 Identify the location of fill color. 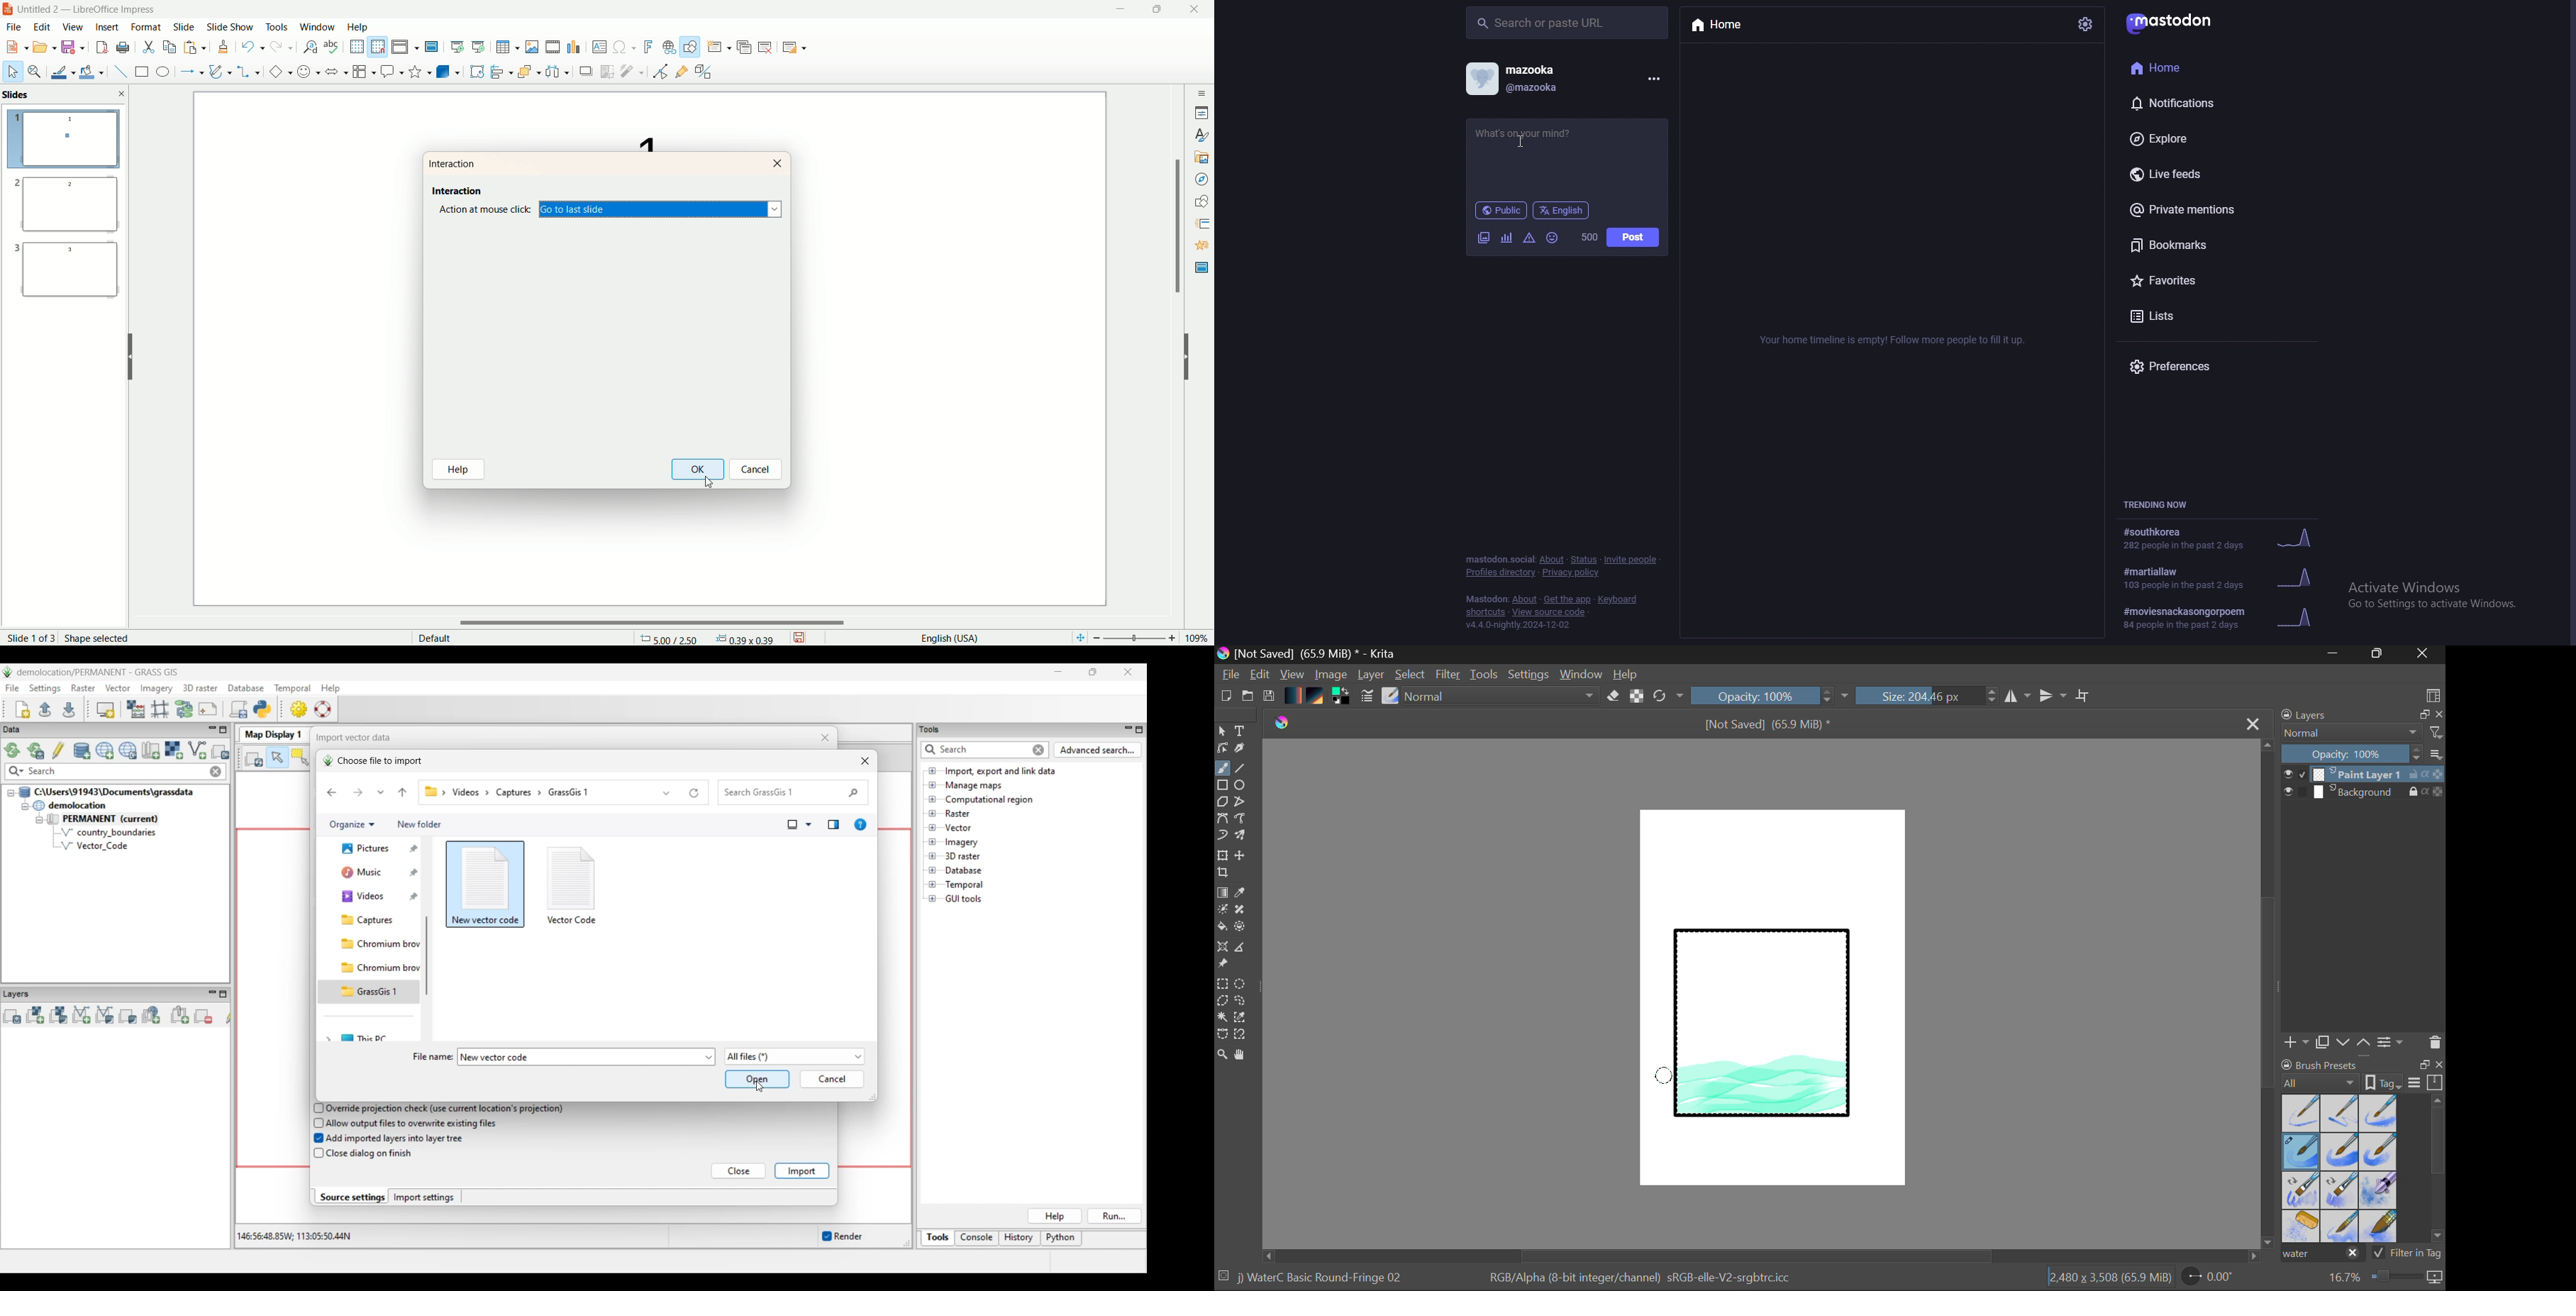
(90, 72).